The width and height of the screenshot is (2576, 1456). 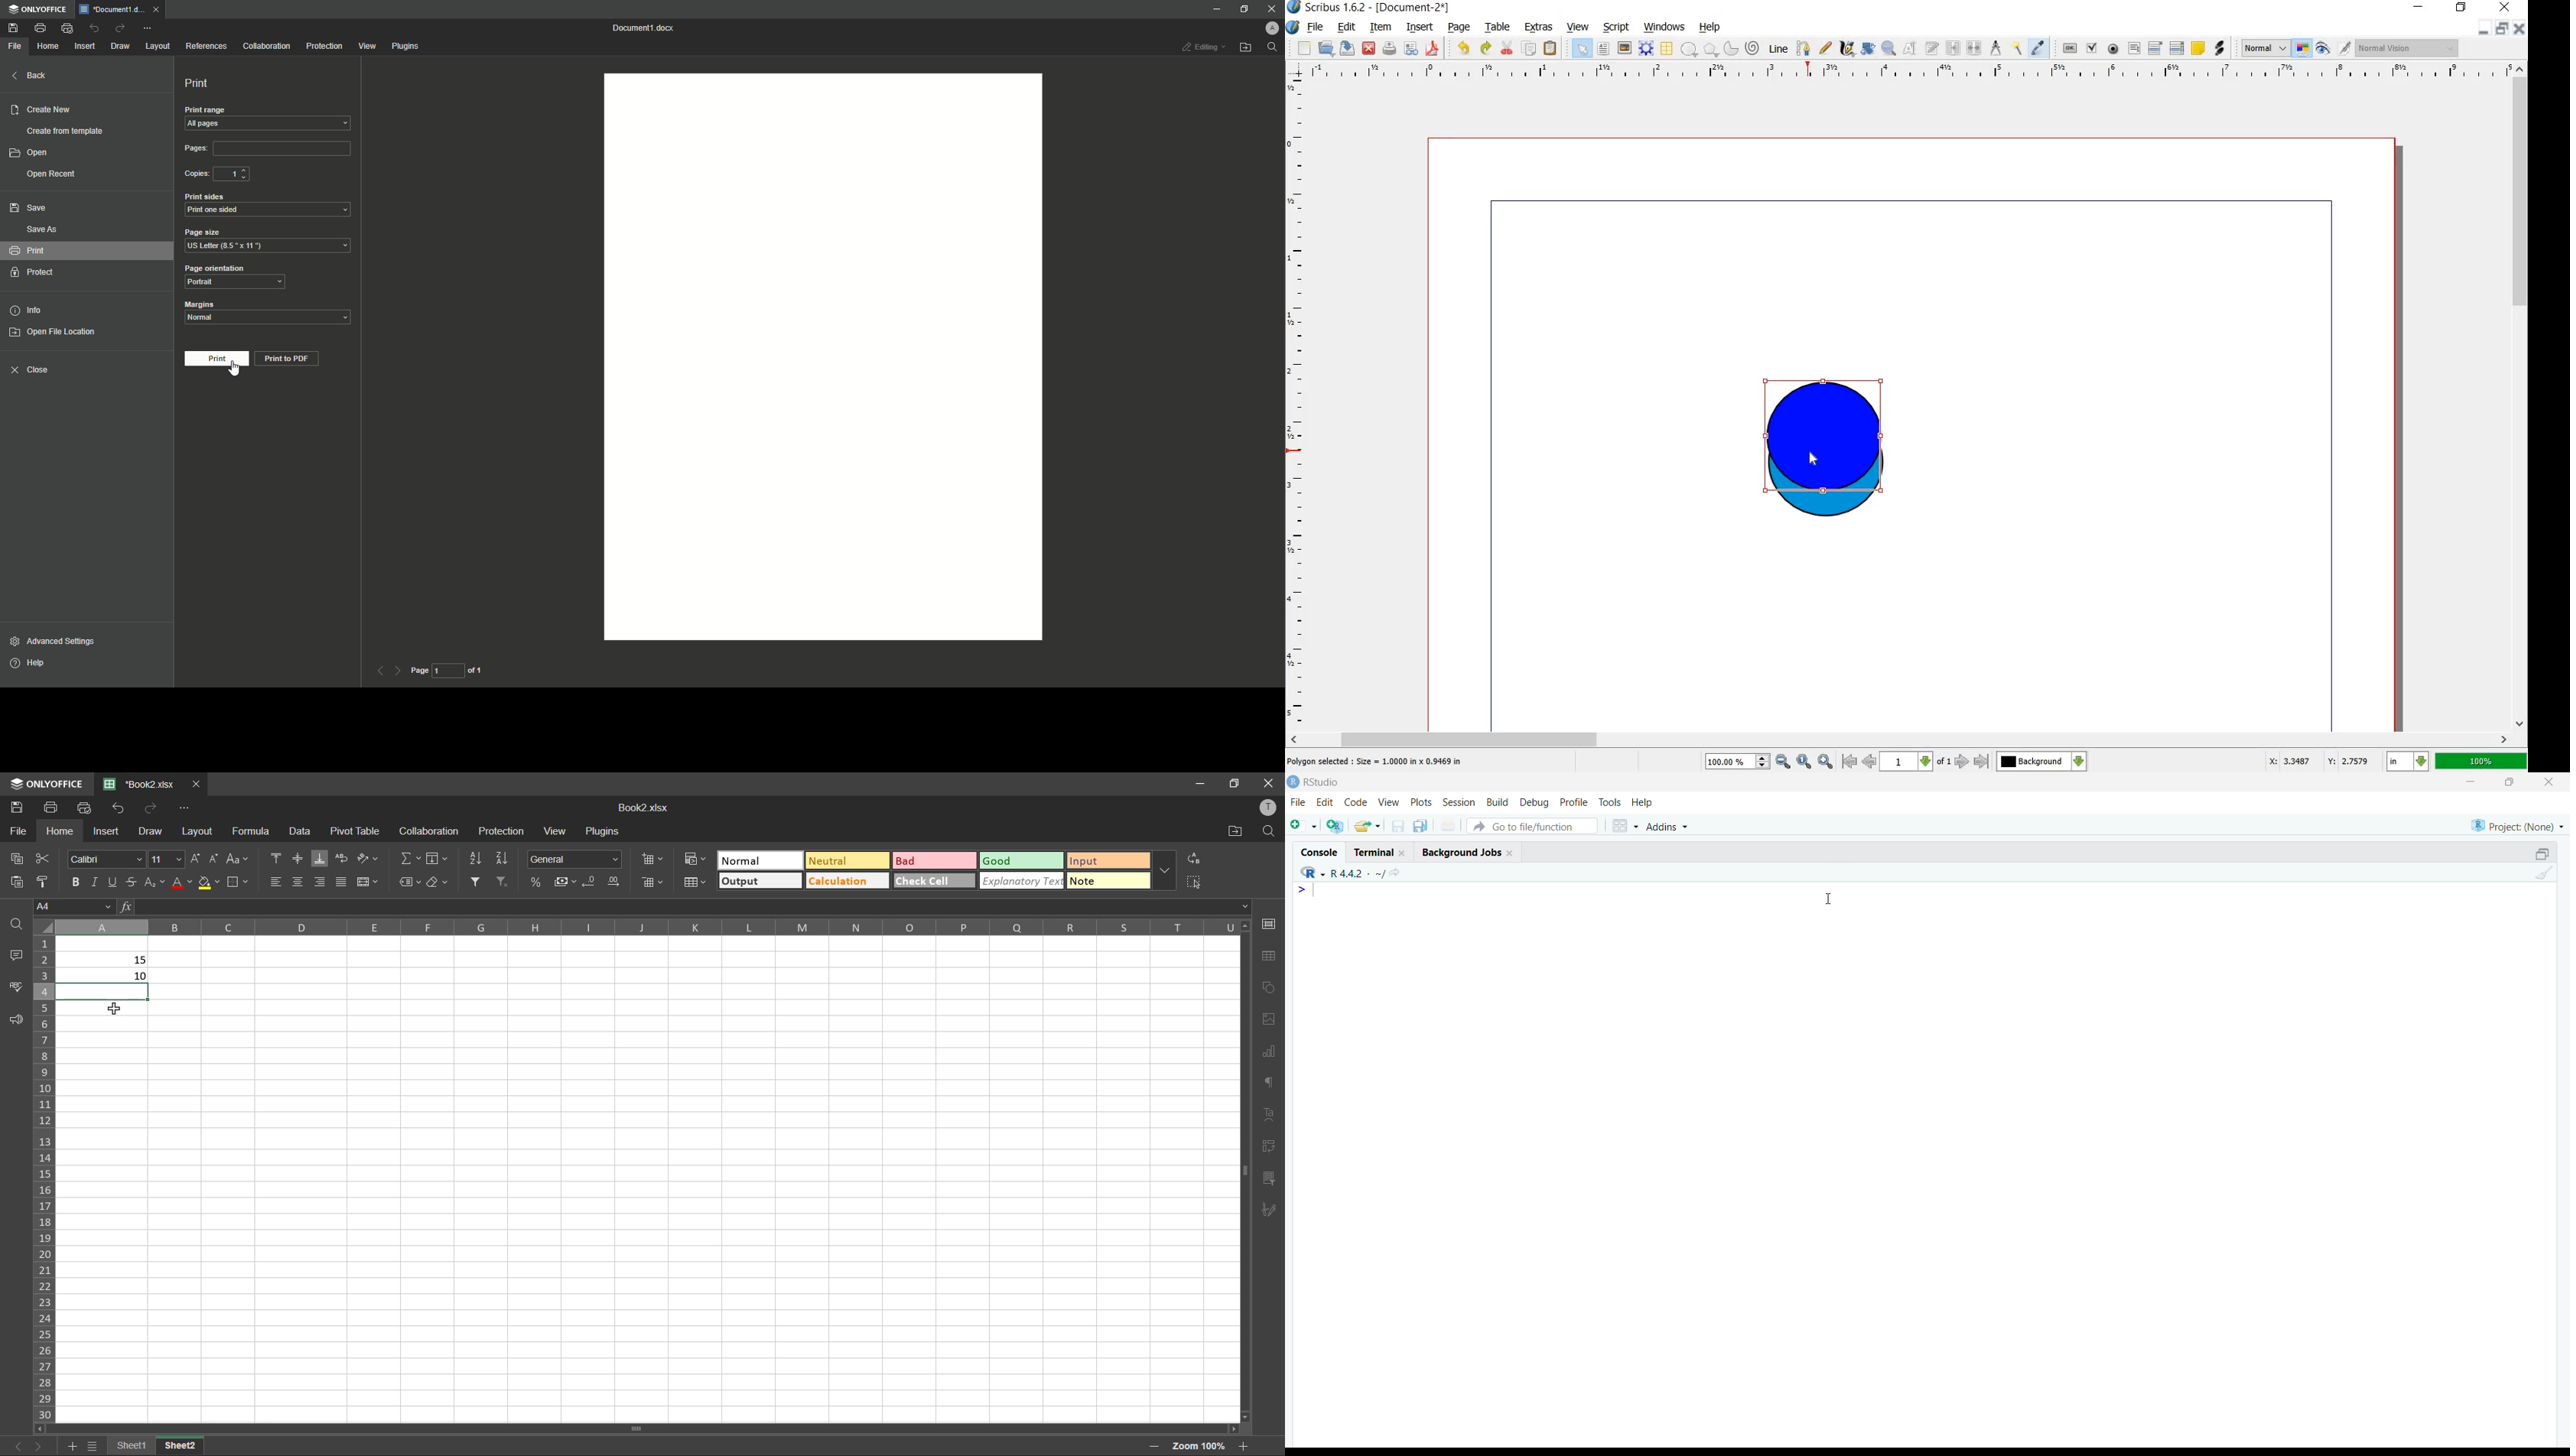 I want to click on paste, so click(x=1550, y=48).